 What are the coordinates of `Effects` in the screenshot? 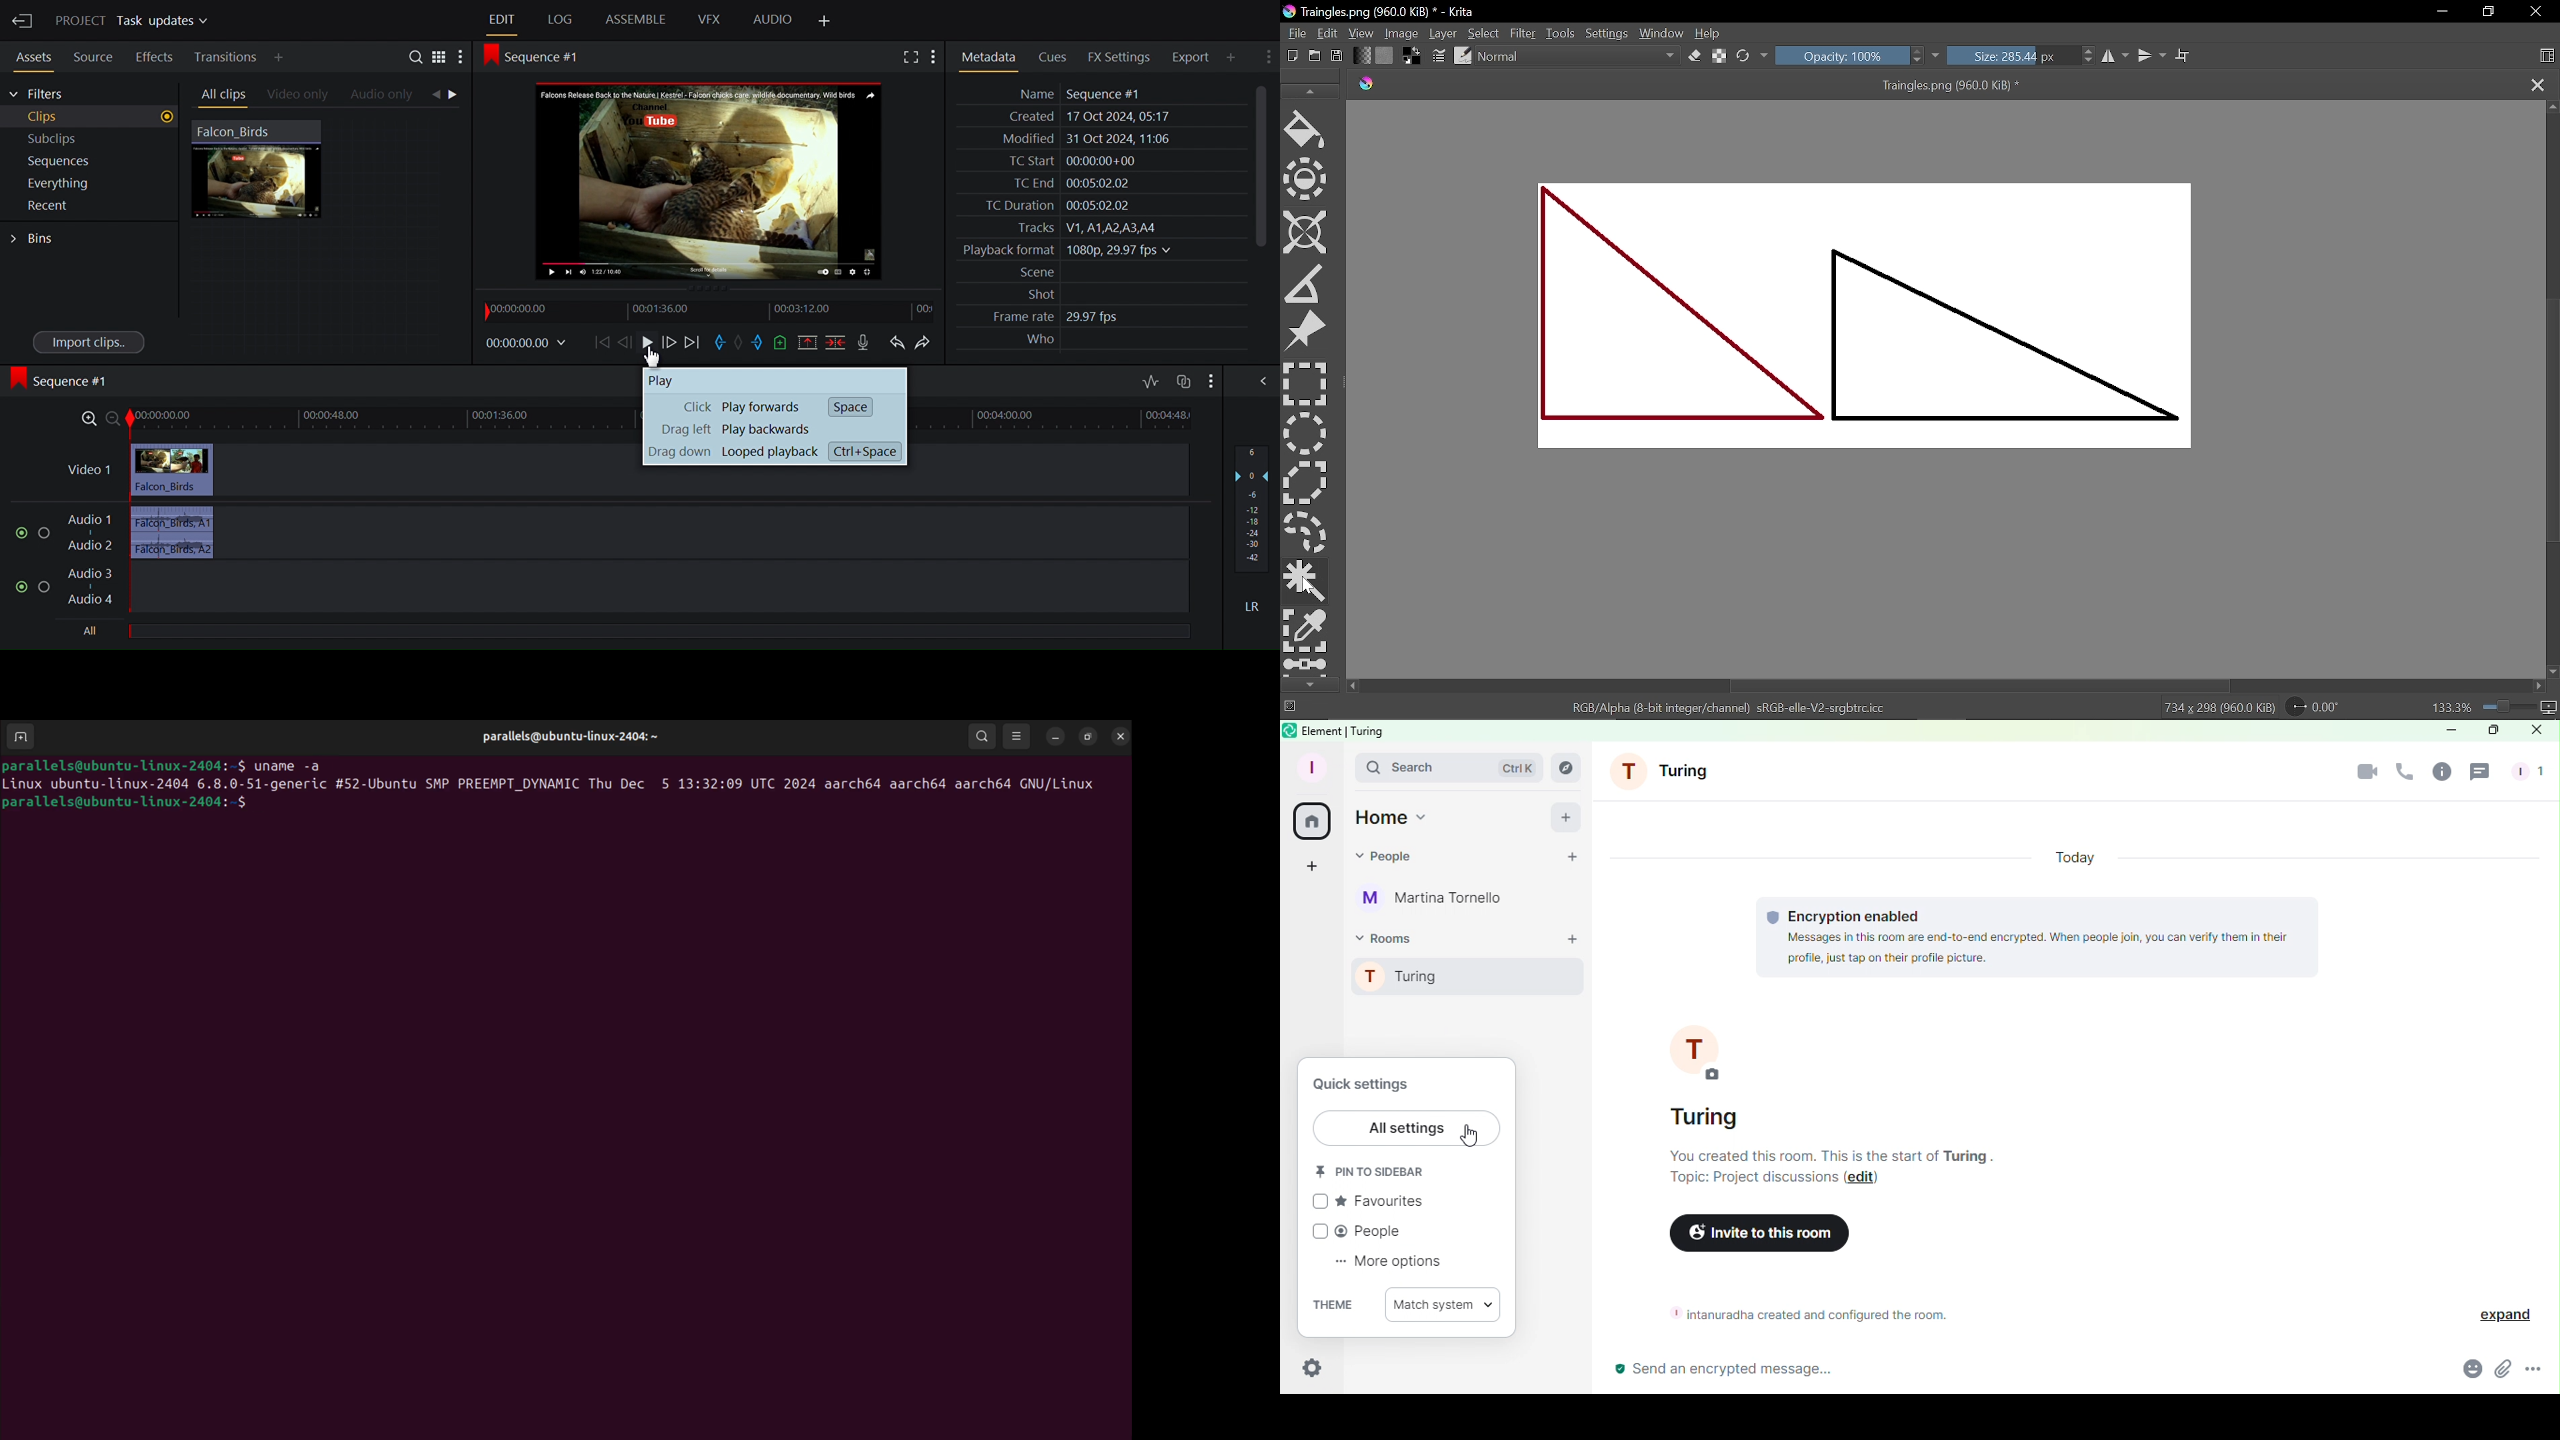 It's located at (154, 57).